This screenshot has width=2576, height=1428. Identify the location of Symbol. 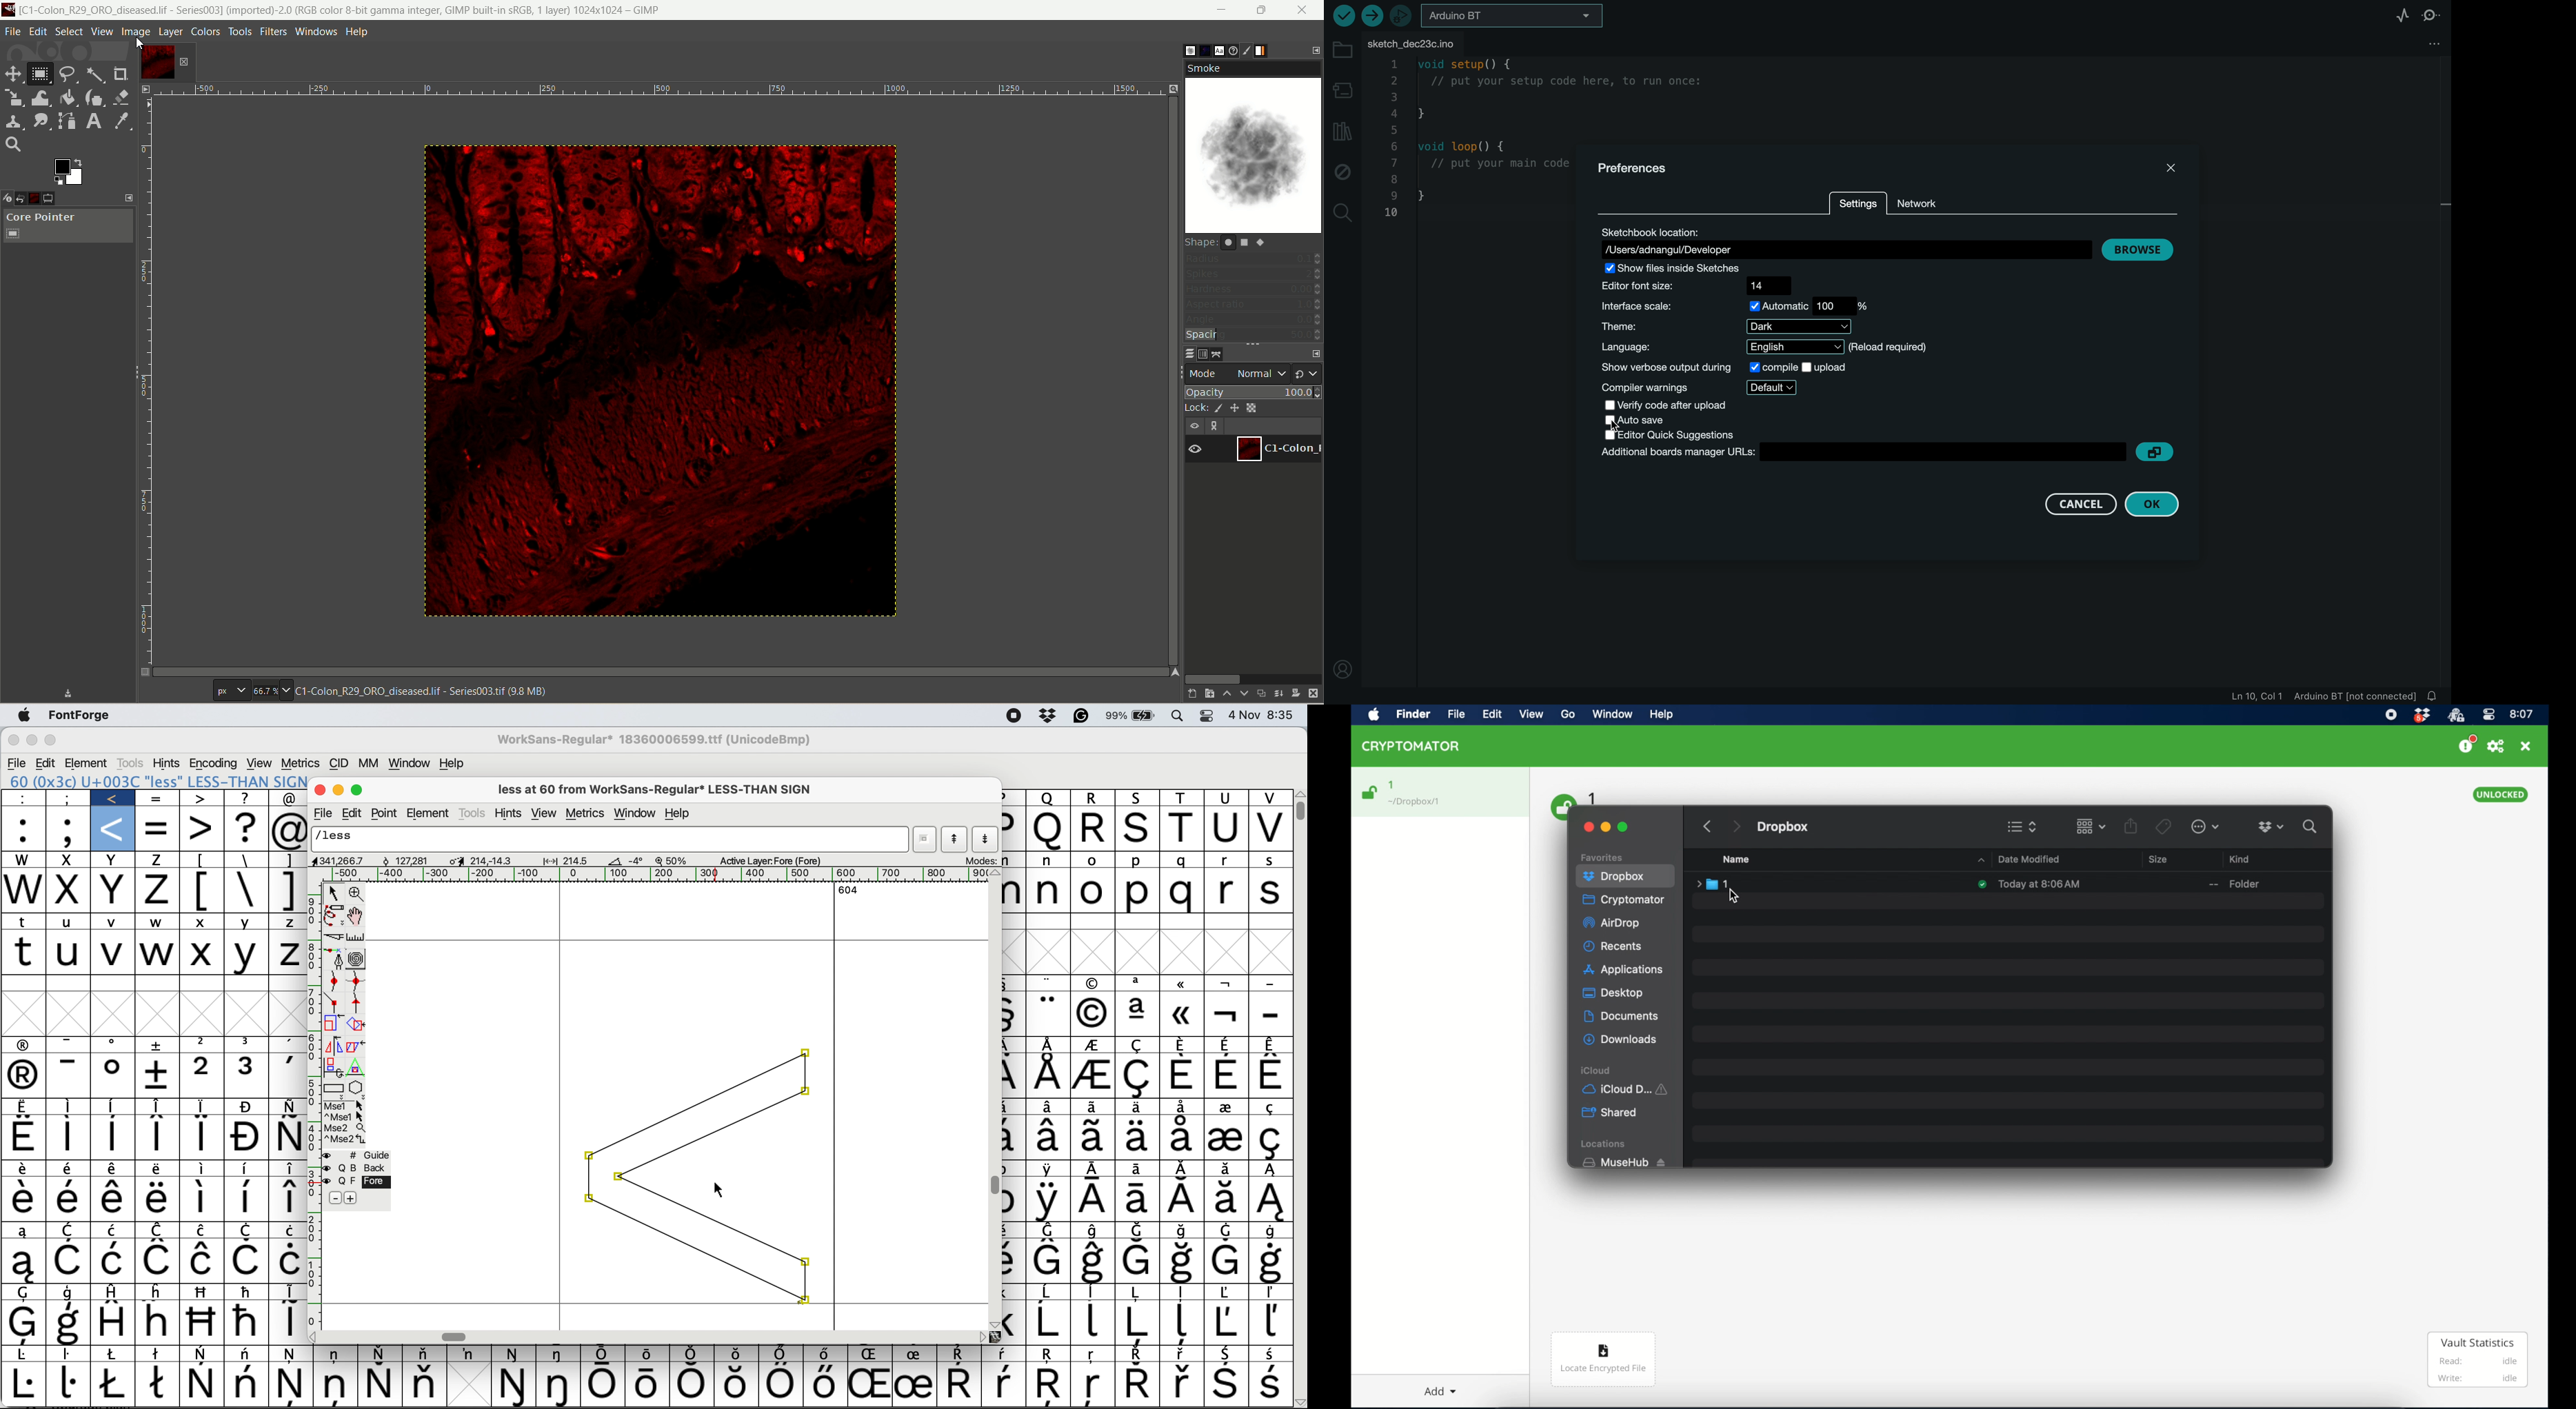
(115, 1293).